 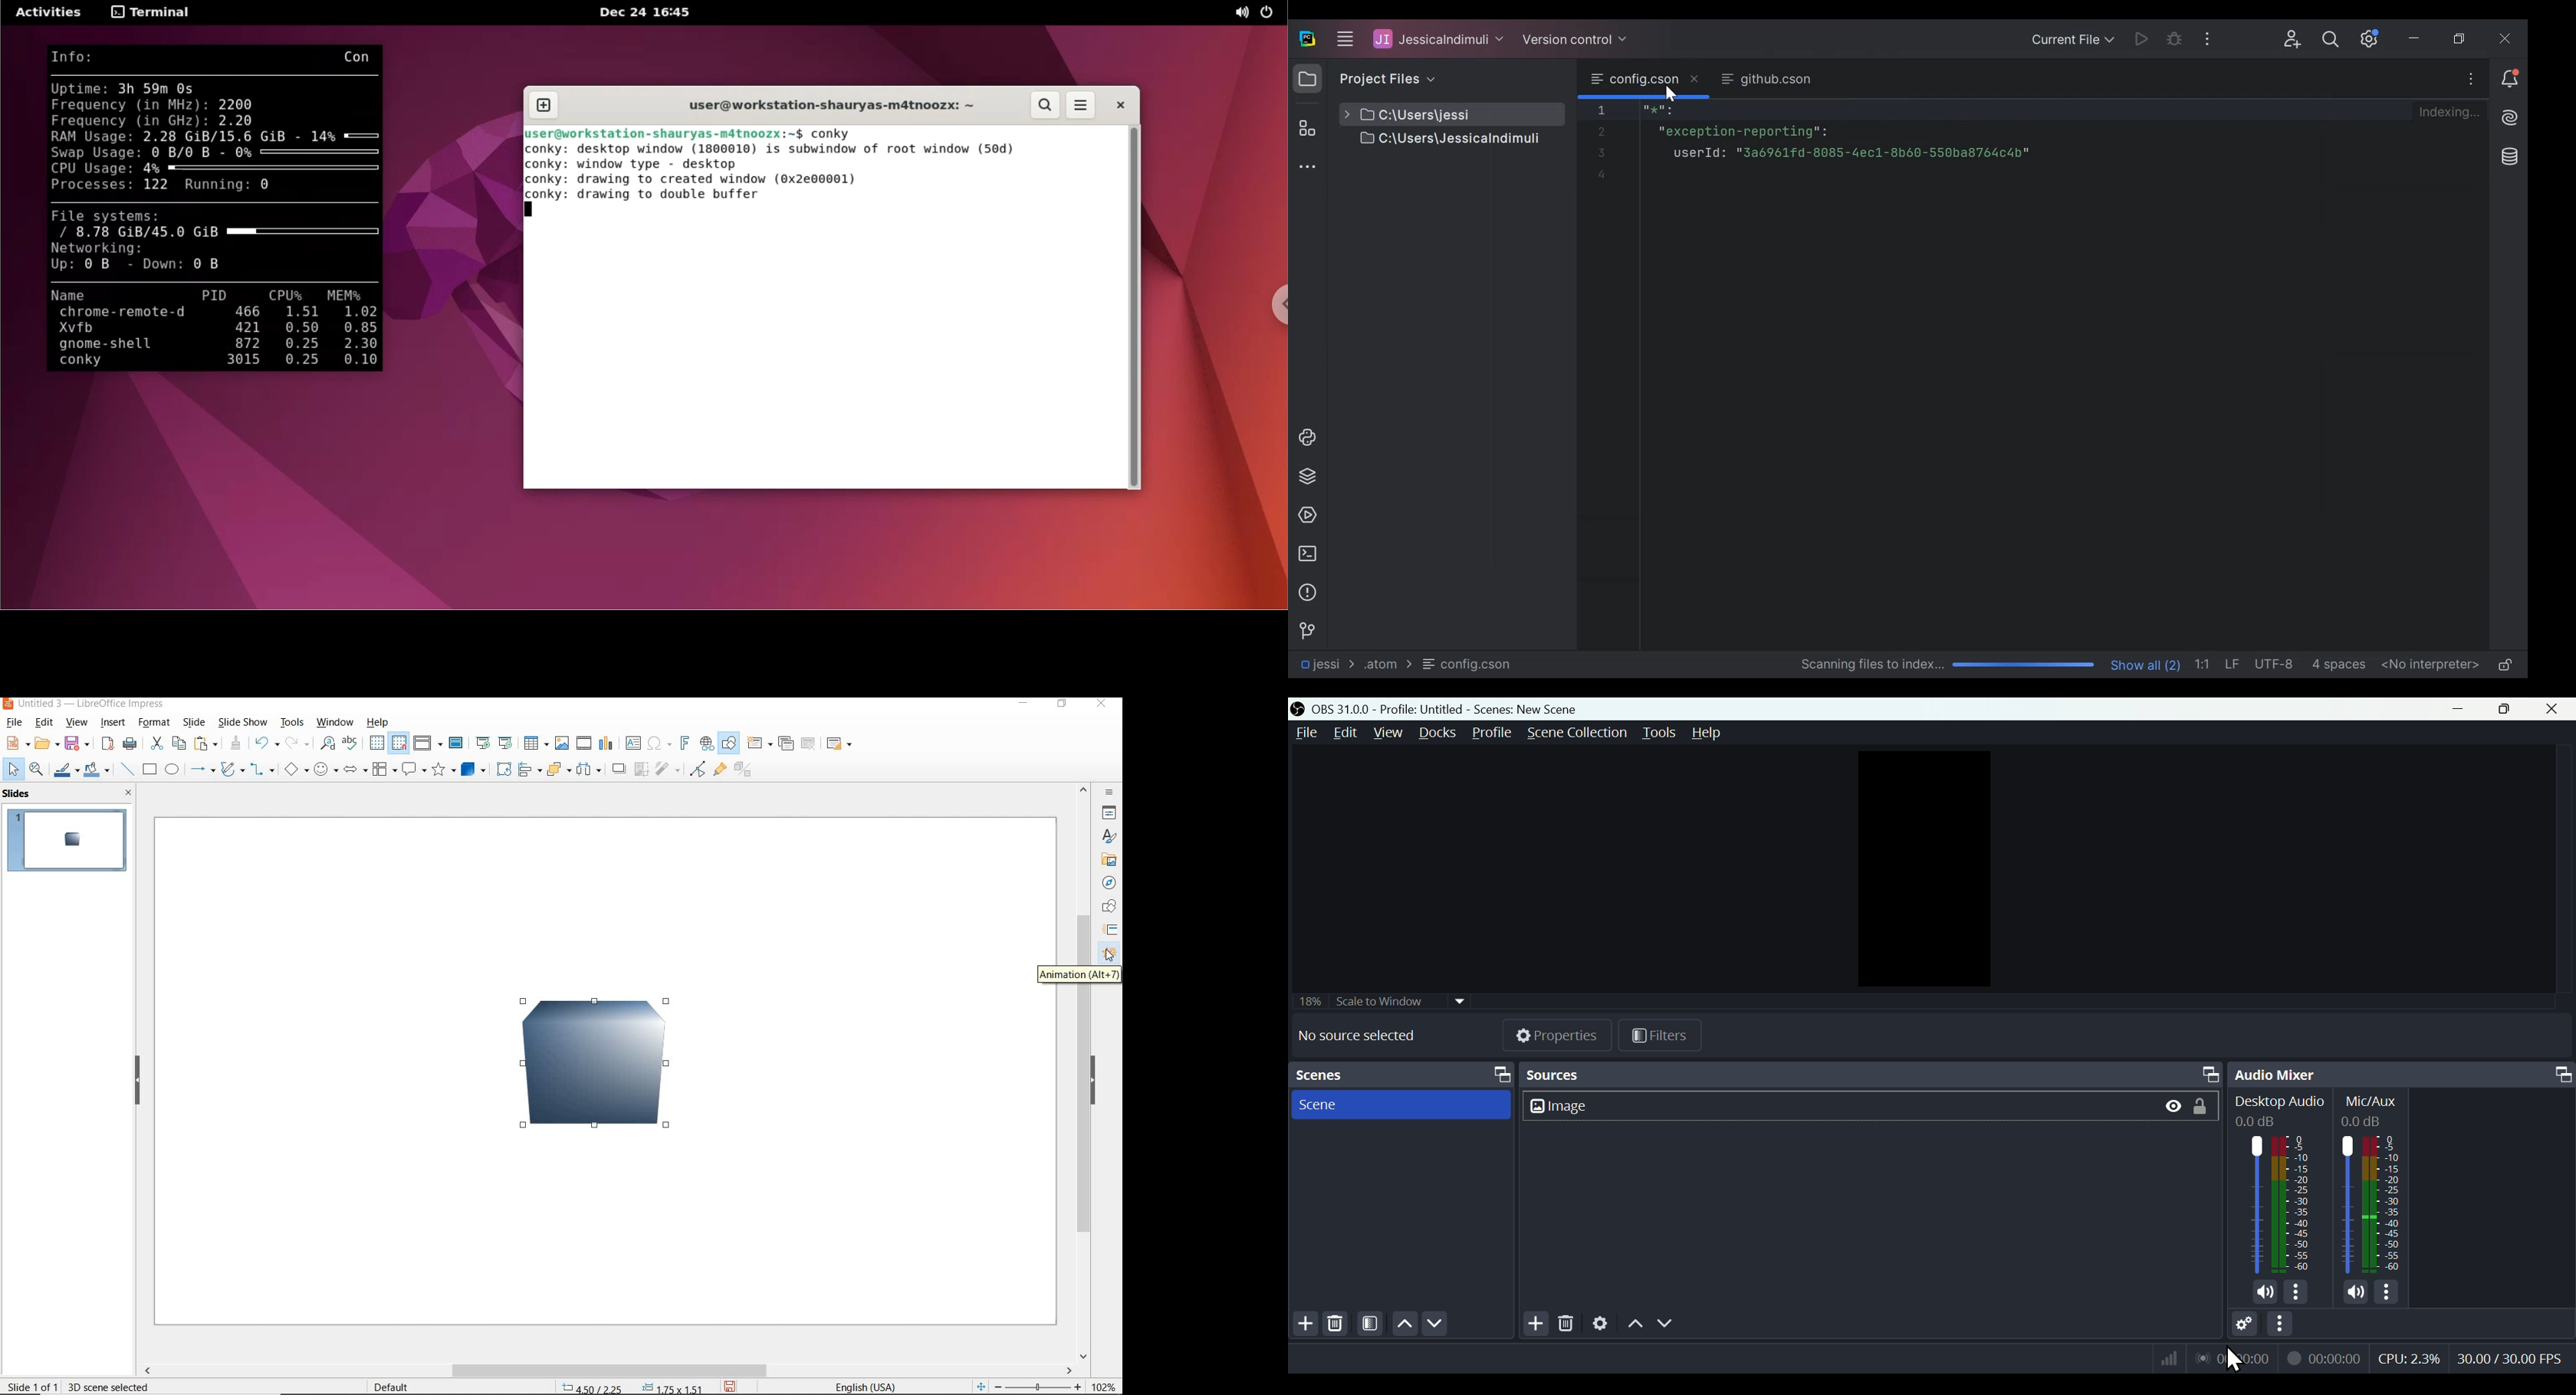 I want to click on Audio bar, so click(x=2281, y=1202).